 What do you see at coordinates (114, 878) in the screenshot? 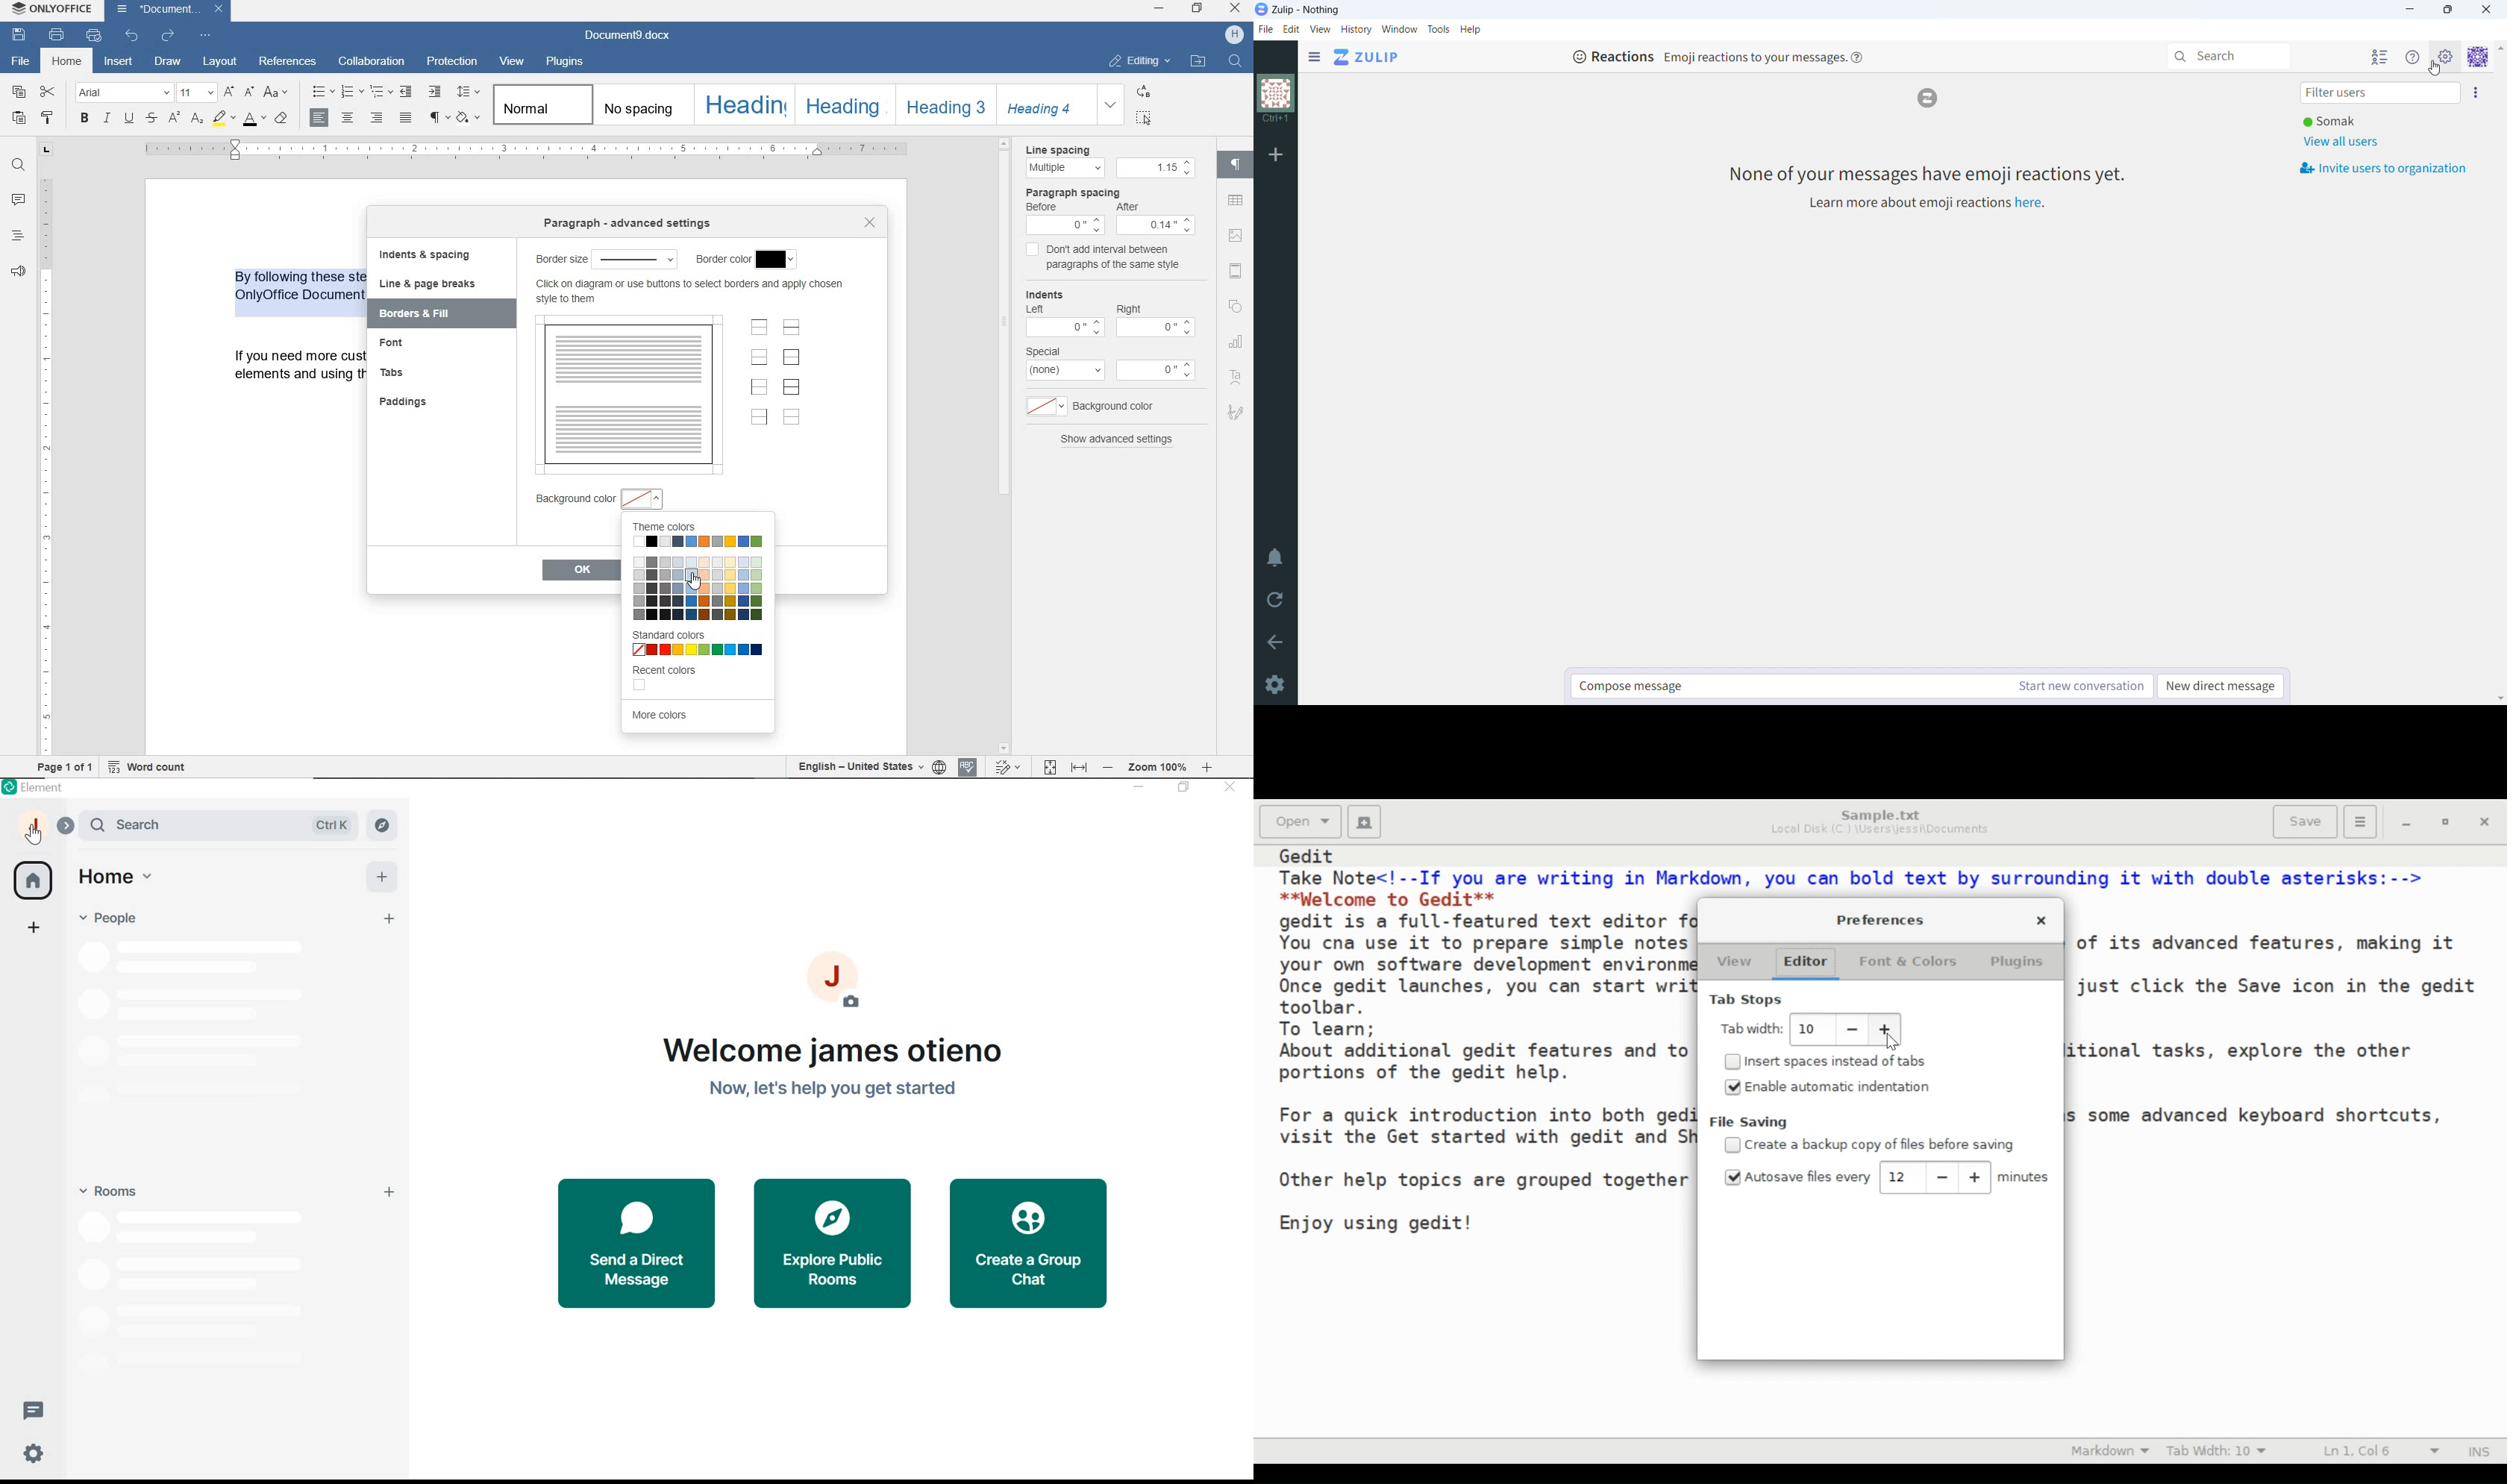
I see `HOME OPTIONS` at bounding box center [114, 878].